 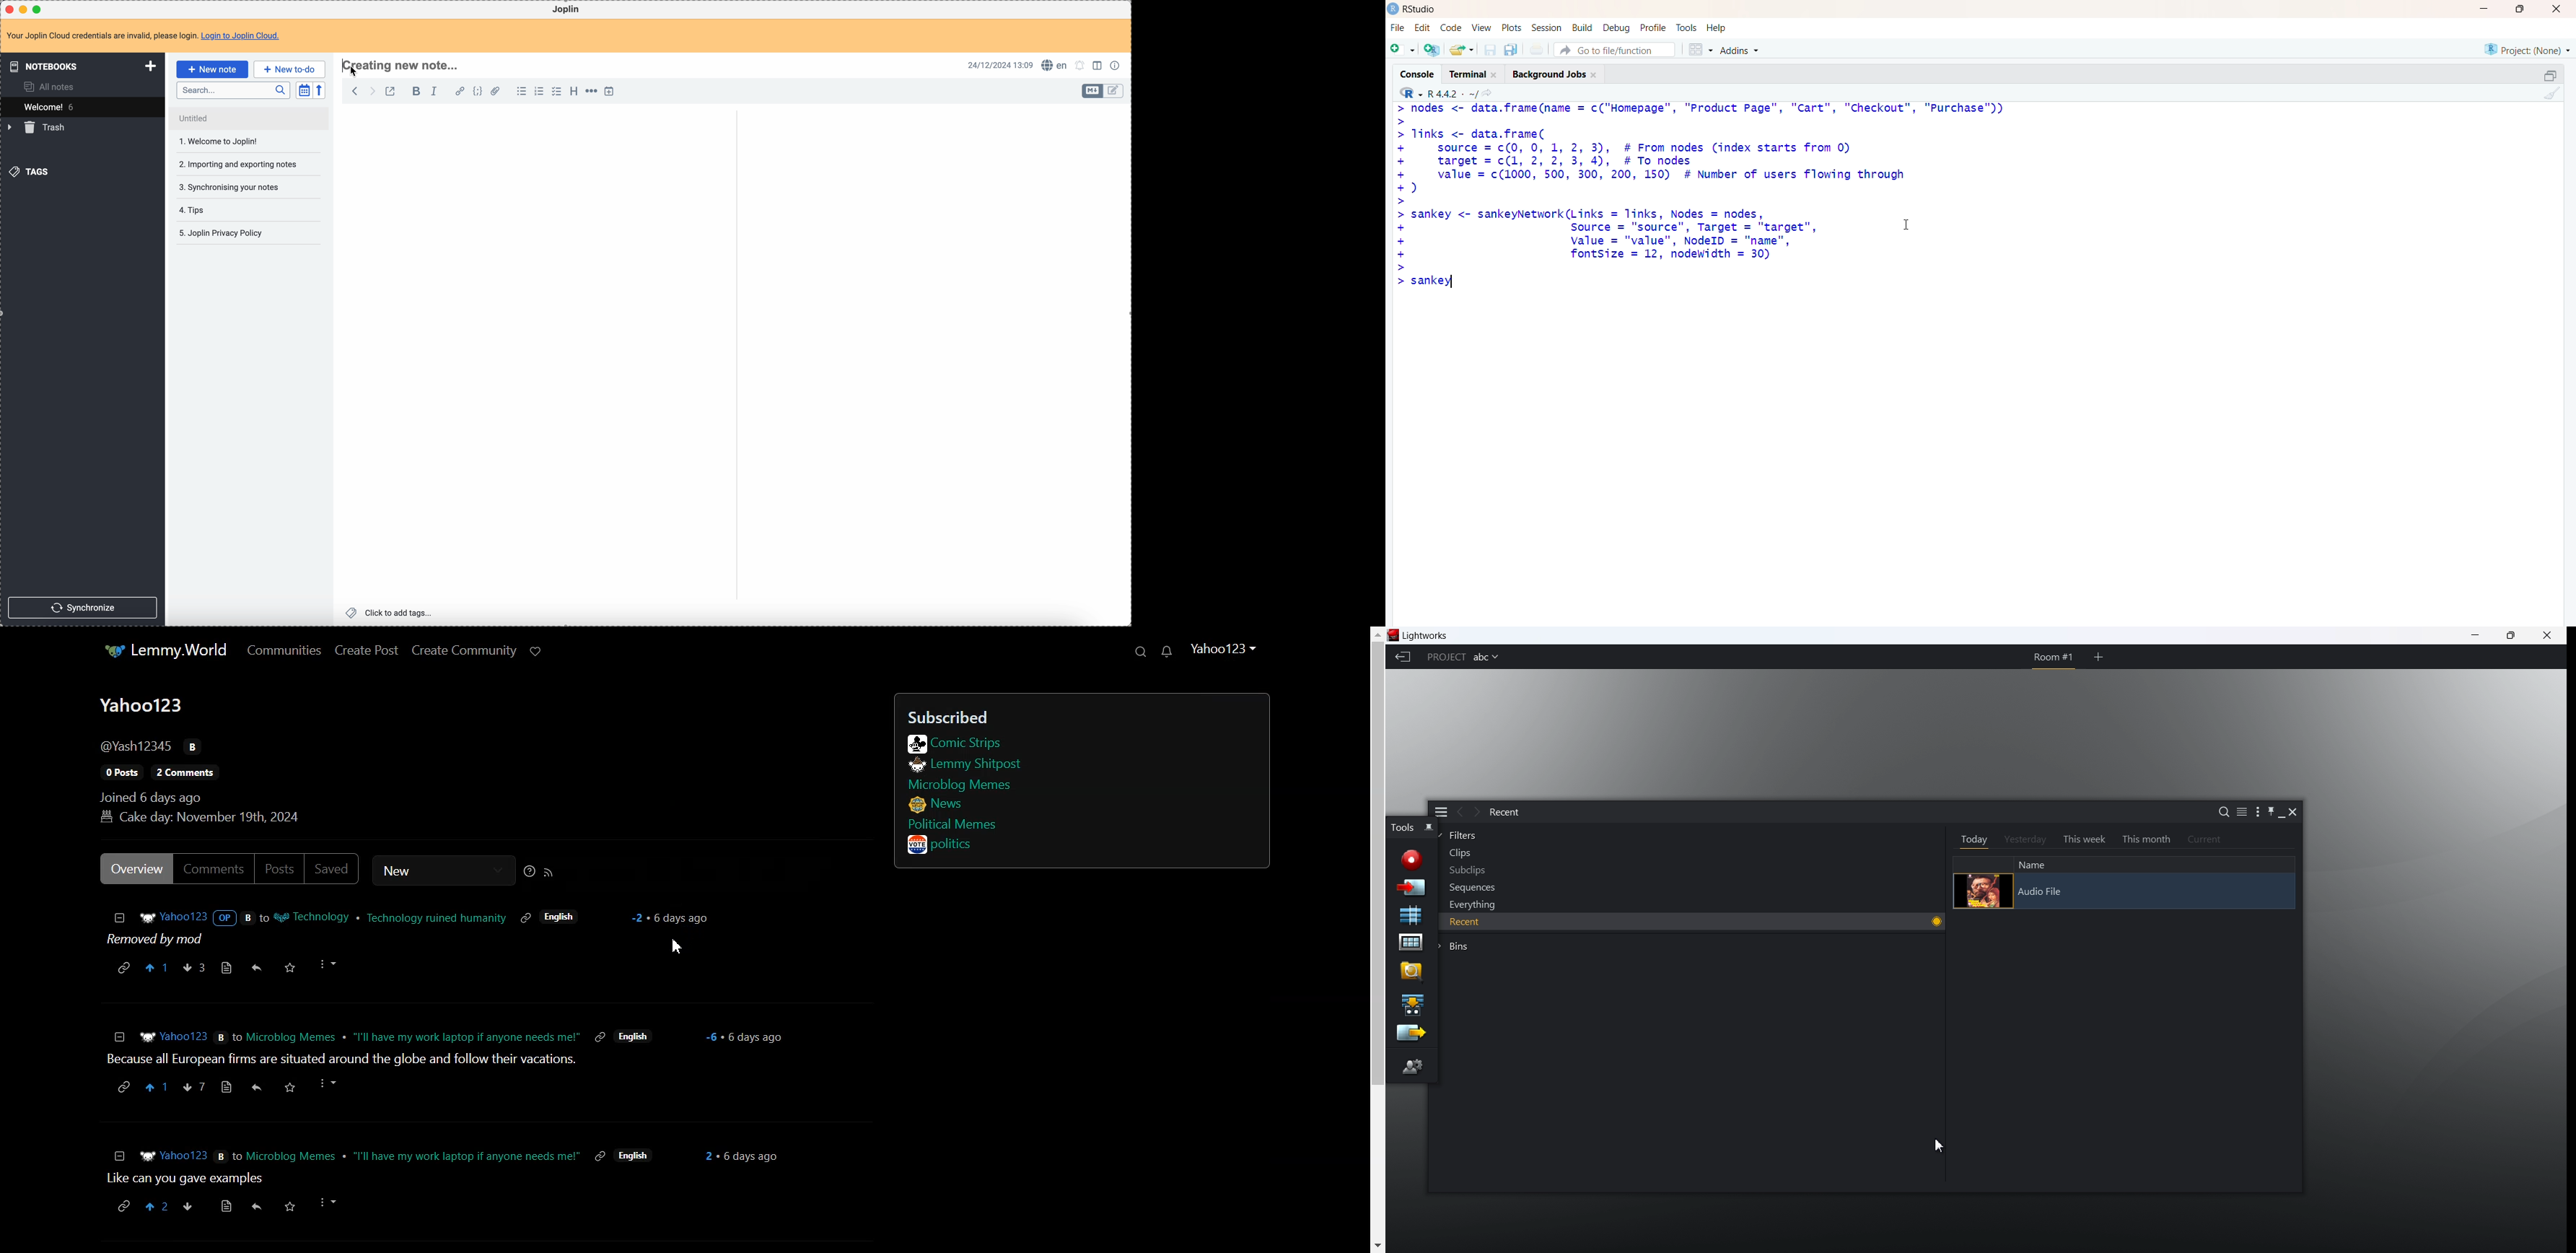 What do you see at coordinates (304, 90) in the screenshot?
I see `toggle sort order field` at bounding box center [304, 90].